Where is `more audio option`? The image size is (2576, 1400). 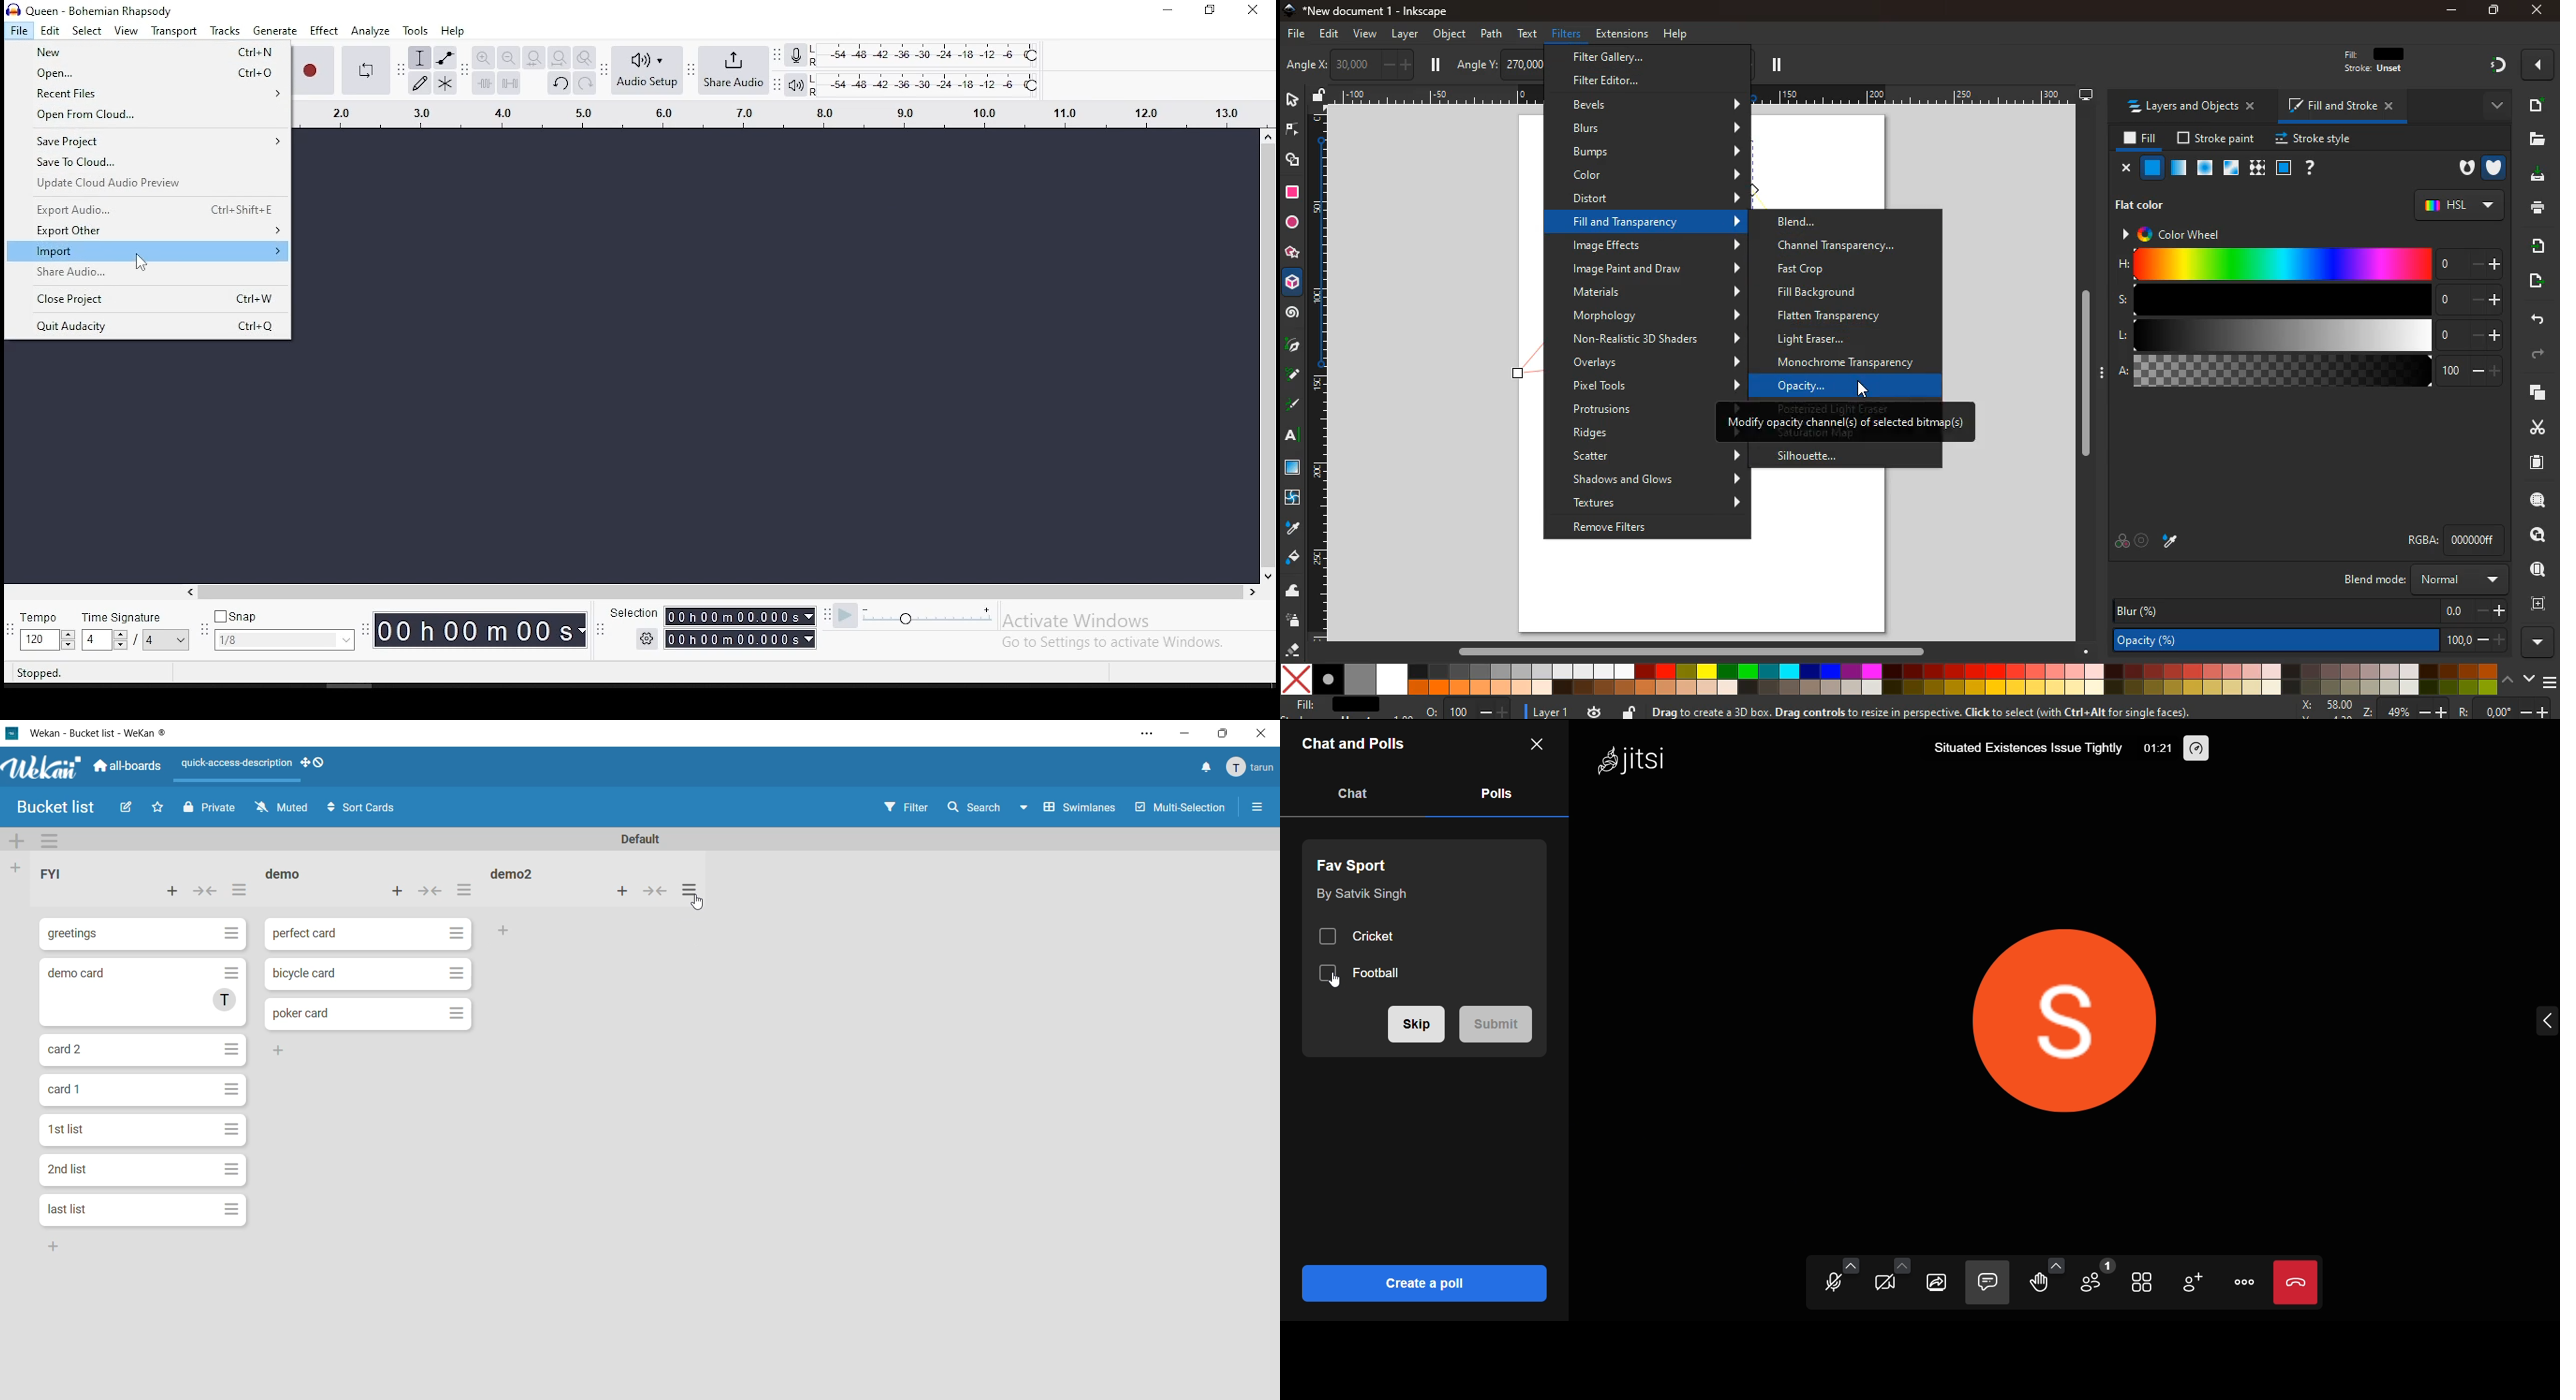
more audio option is located at coordinates (1848, 1264).